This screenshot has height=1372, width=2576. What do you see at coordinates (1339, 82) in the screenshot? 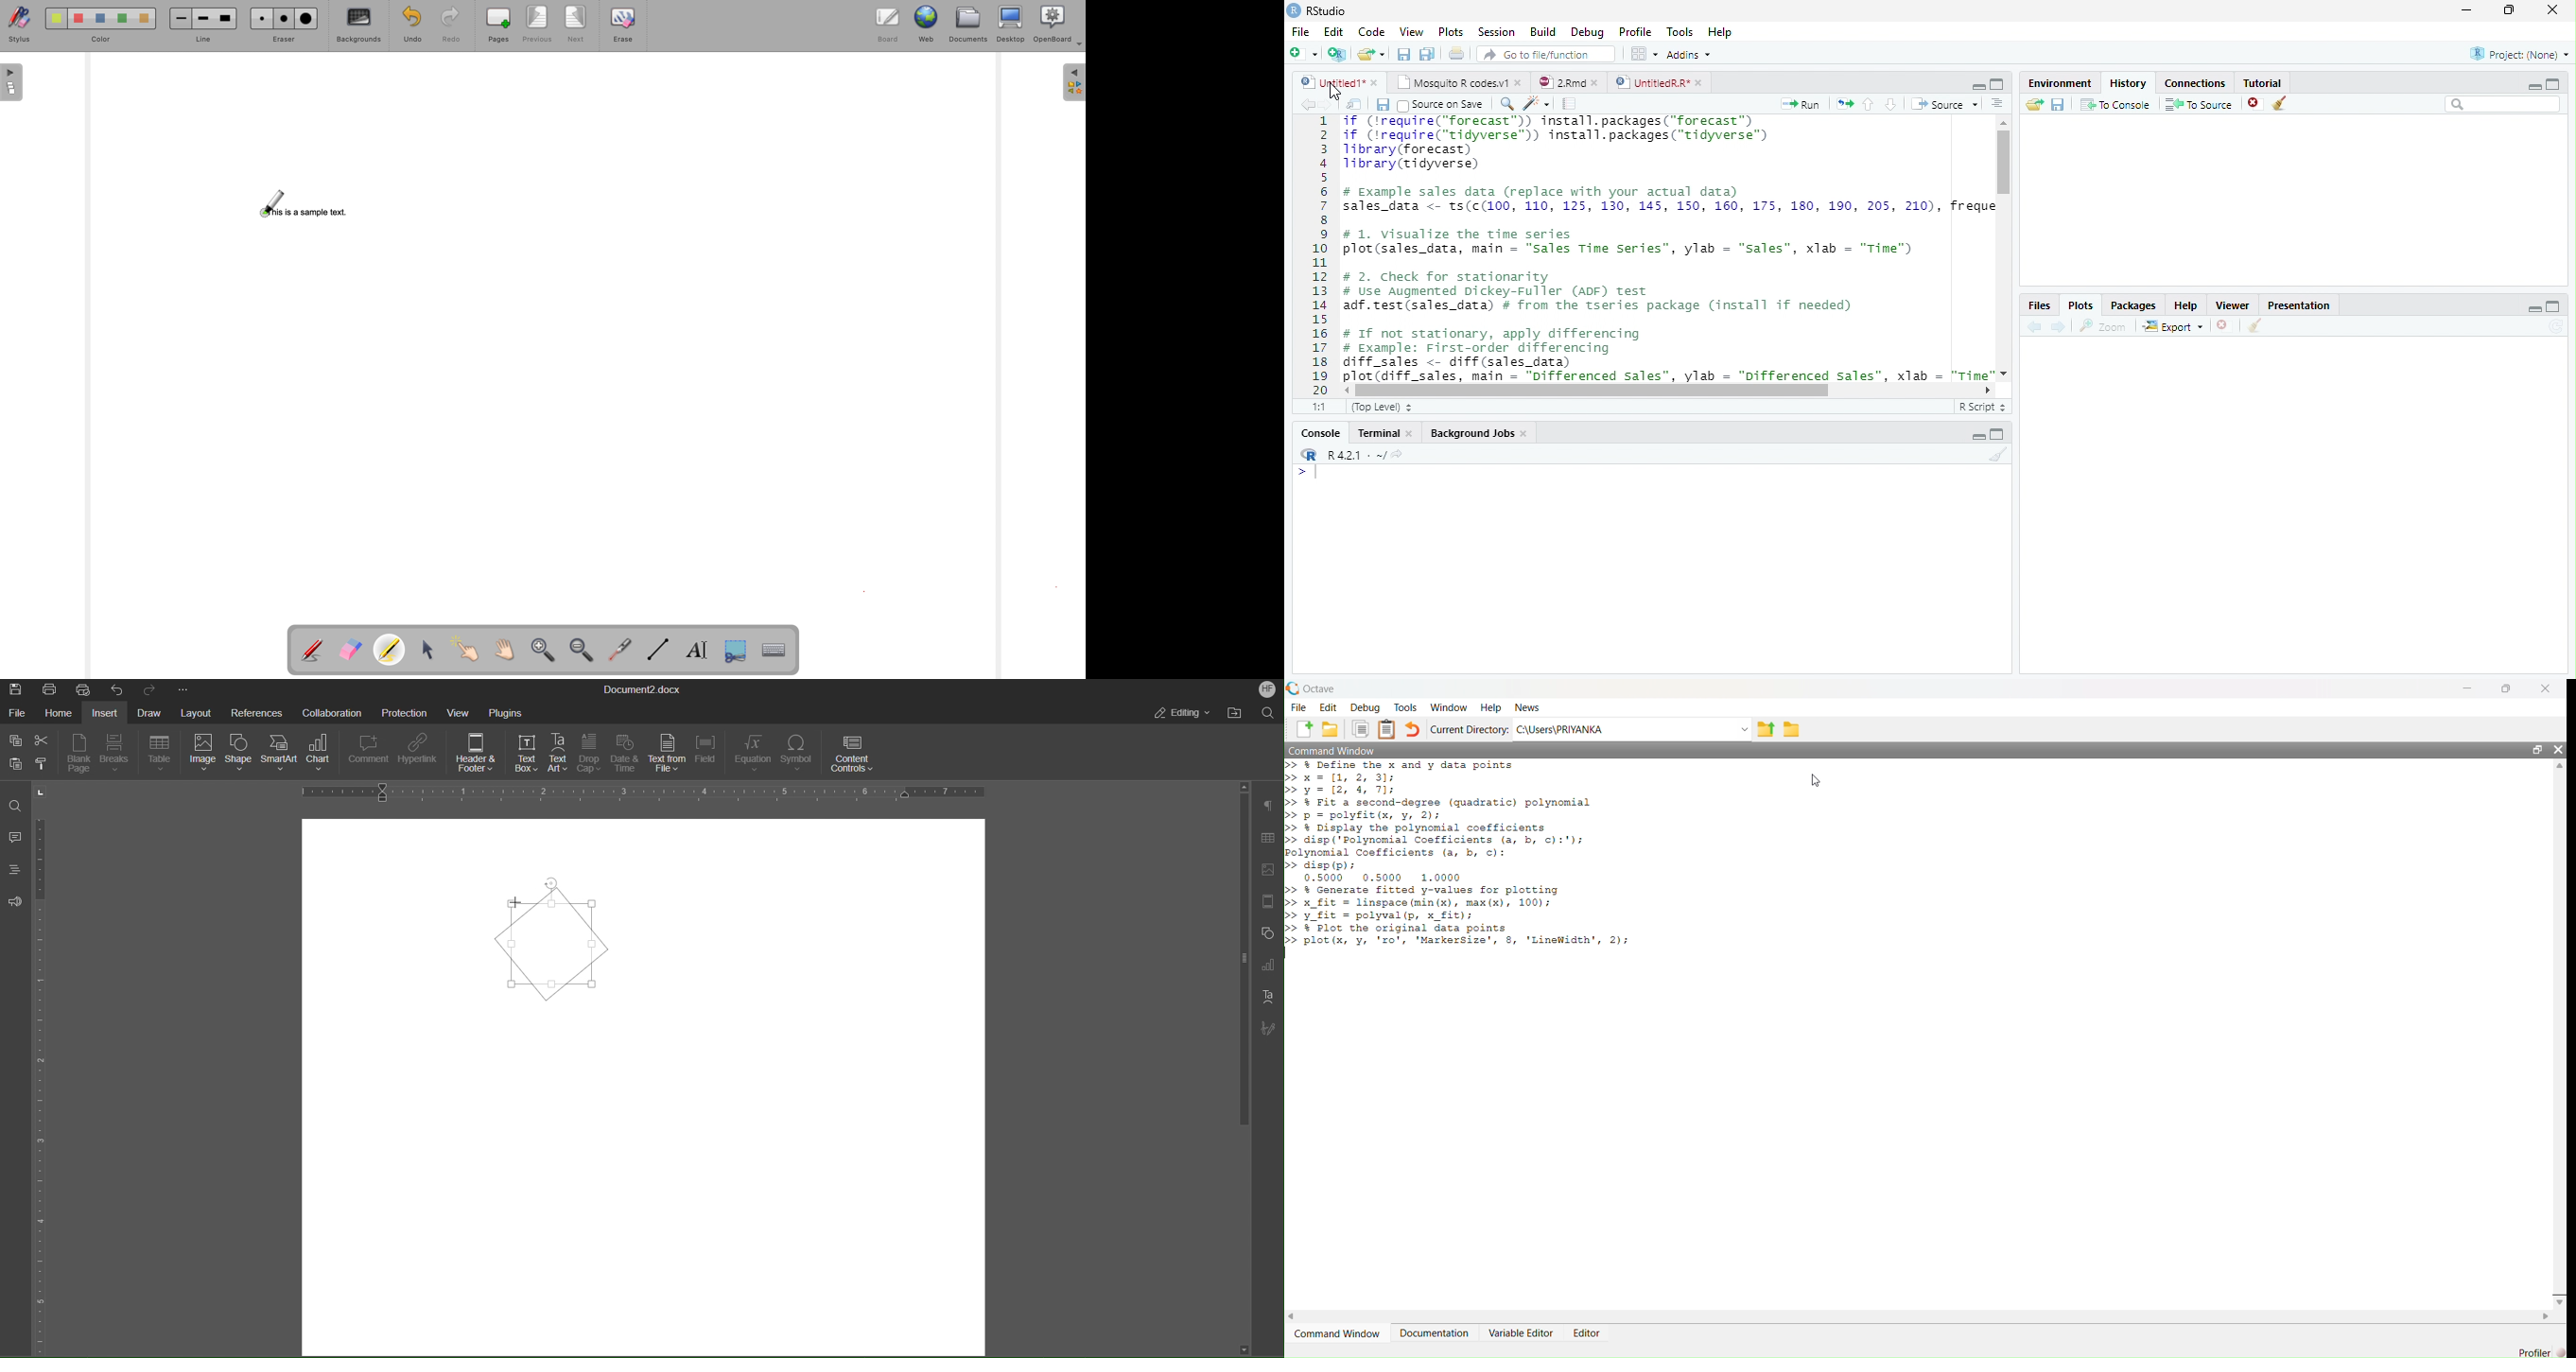
I see `Untitled1` at bounding box center [1339, 82].